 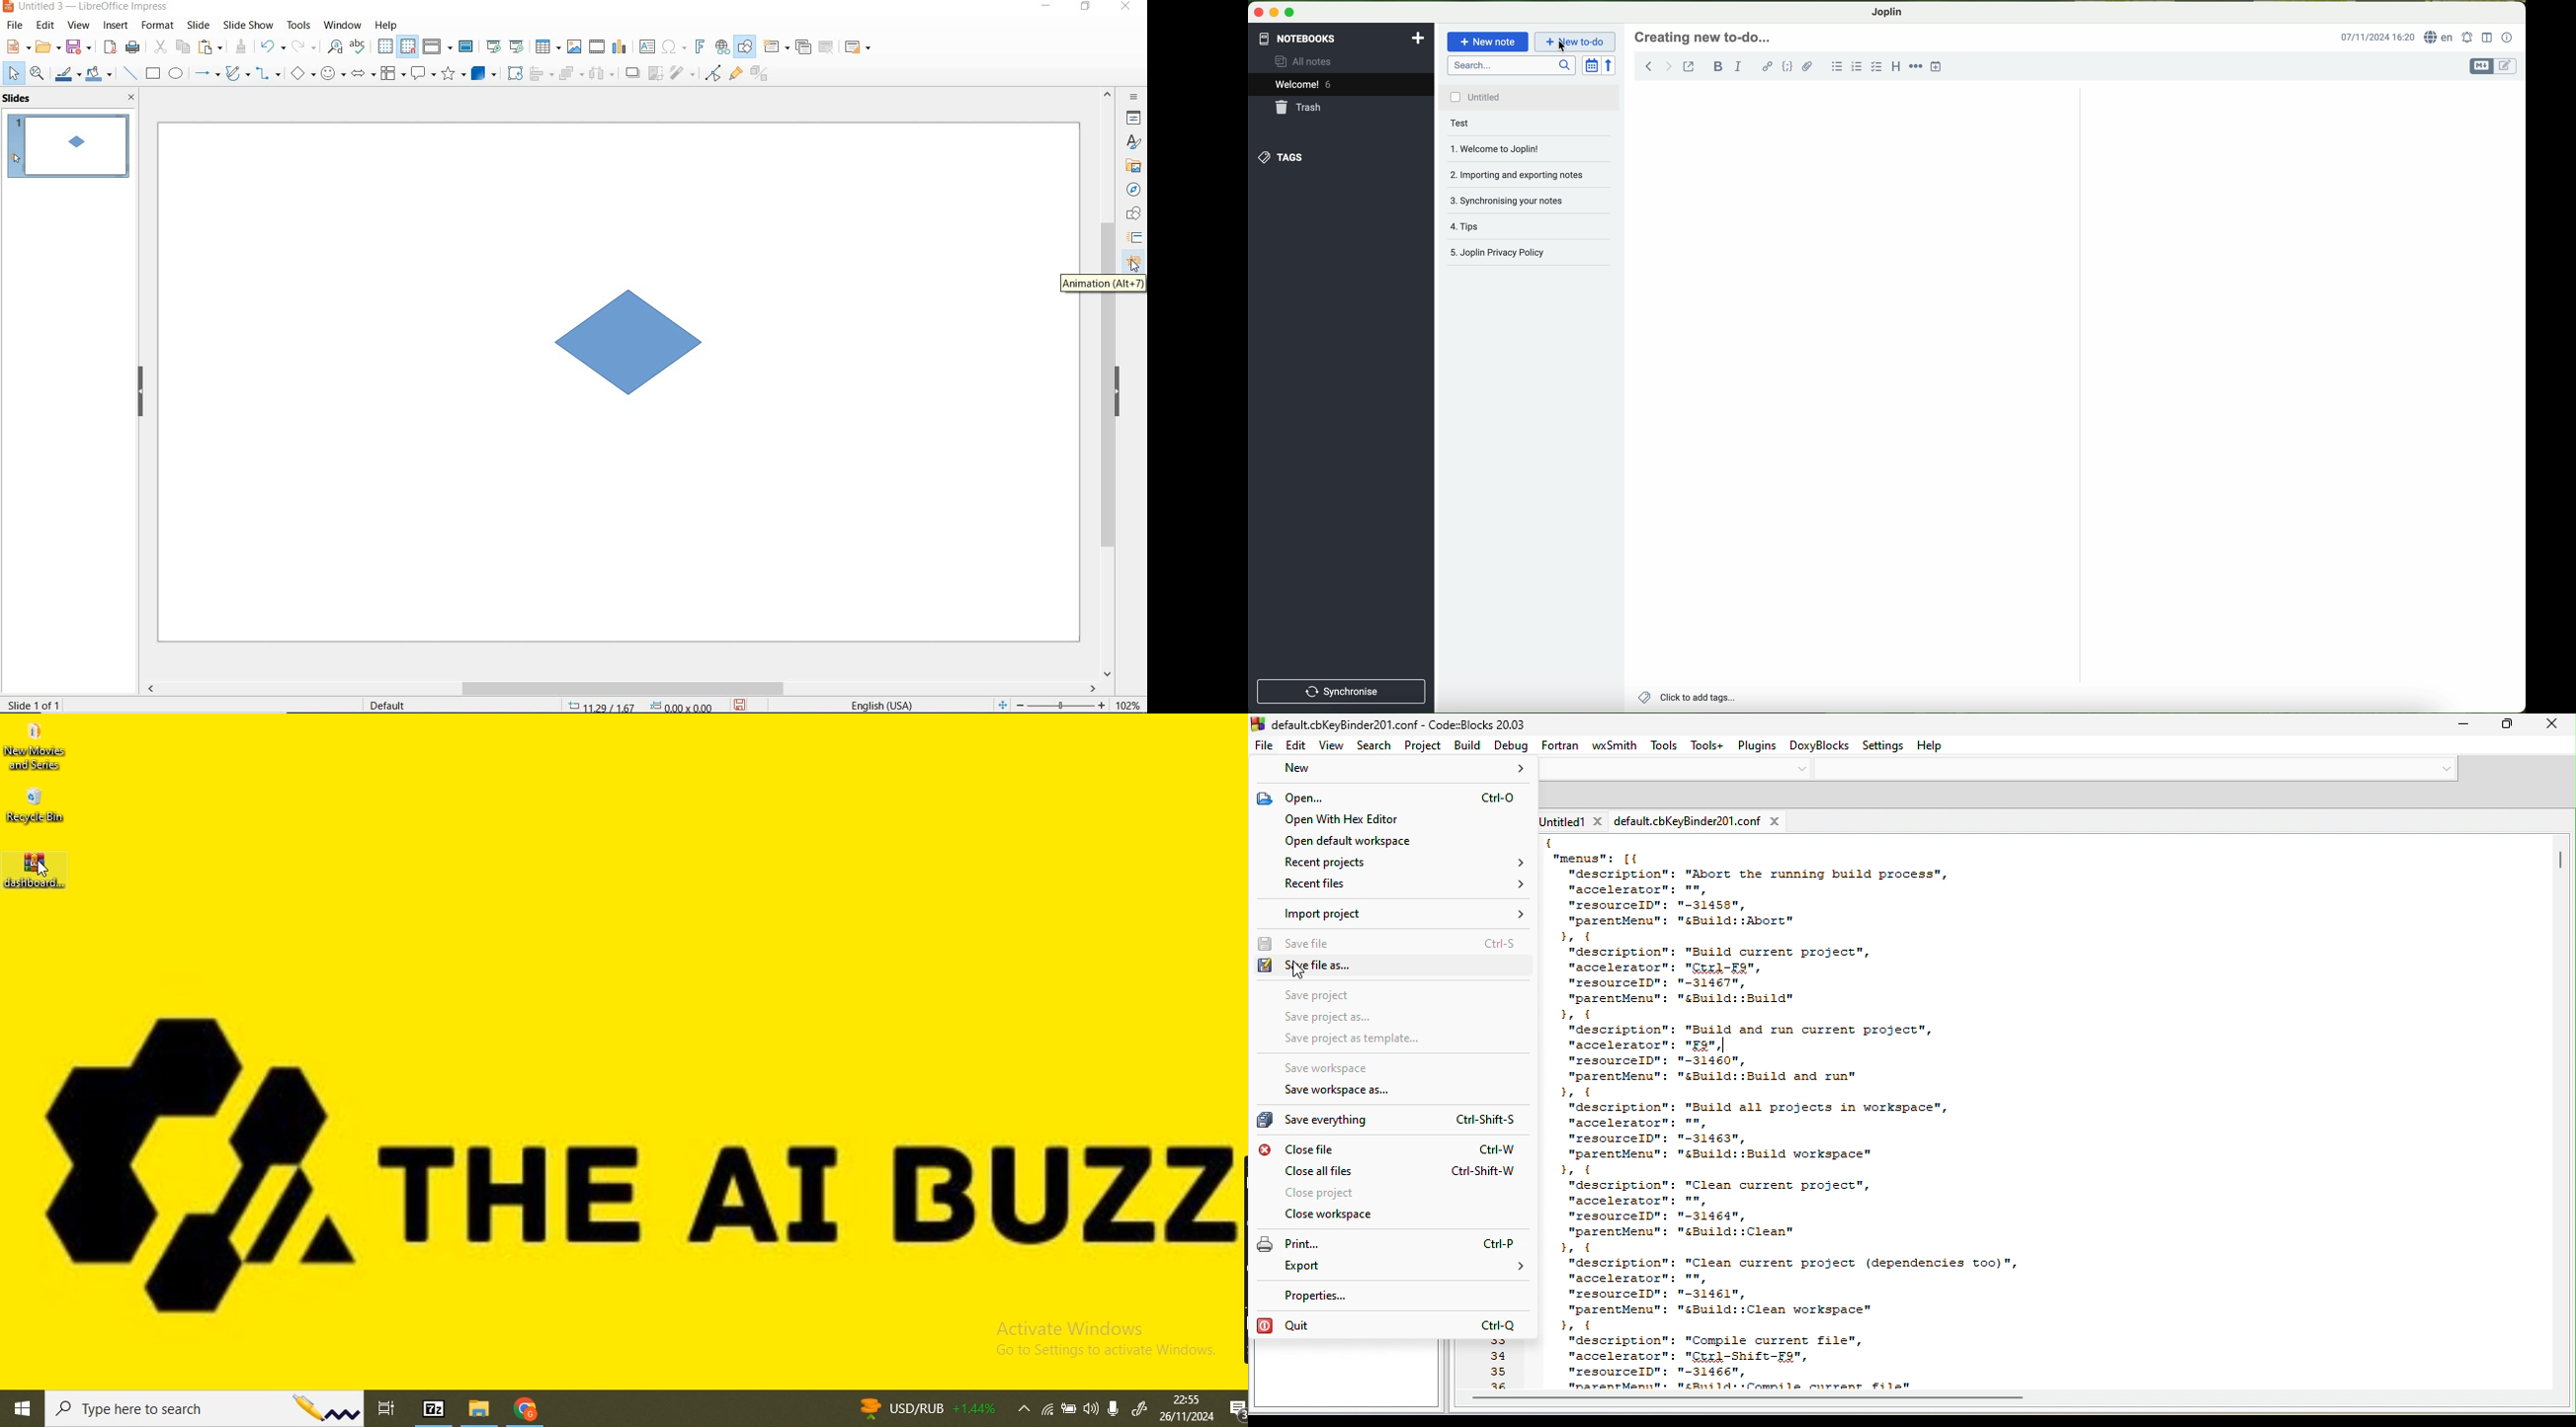 What do you see at coordinates (1916, 67) in the screenshot?
I see `horizontal rule` at bounding box center [1916, 67].